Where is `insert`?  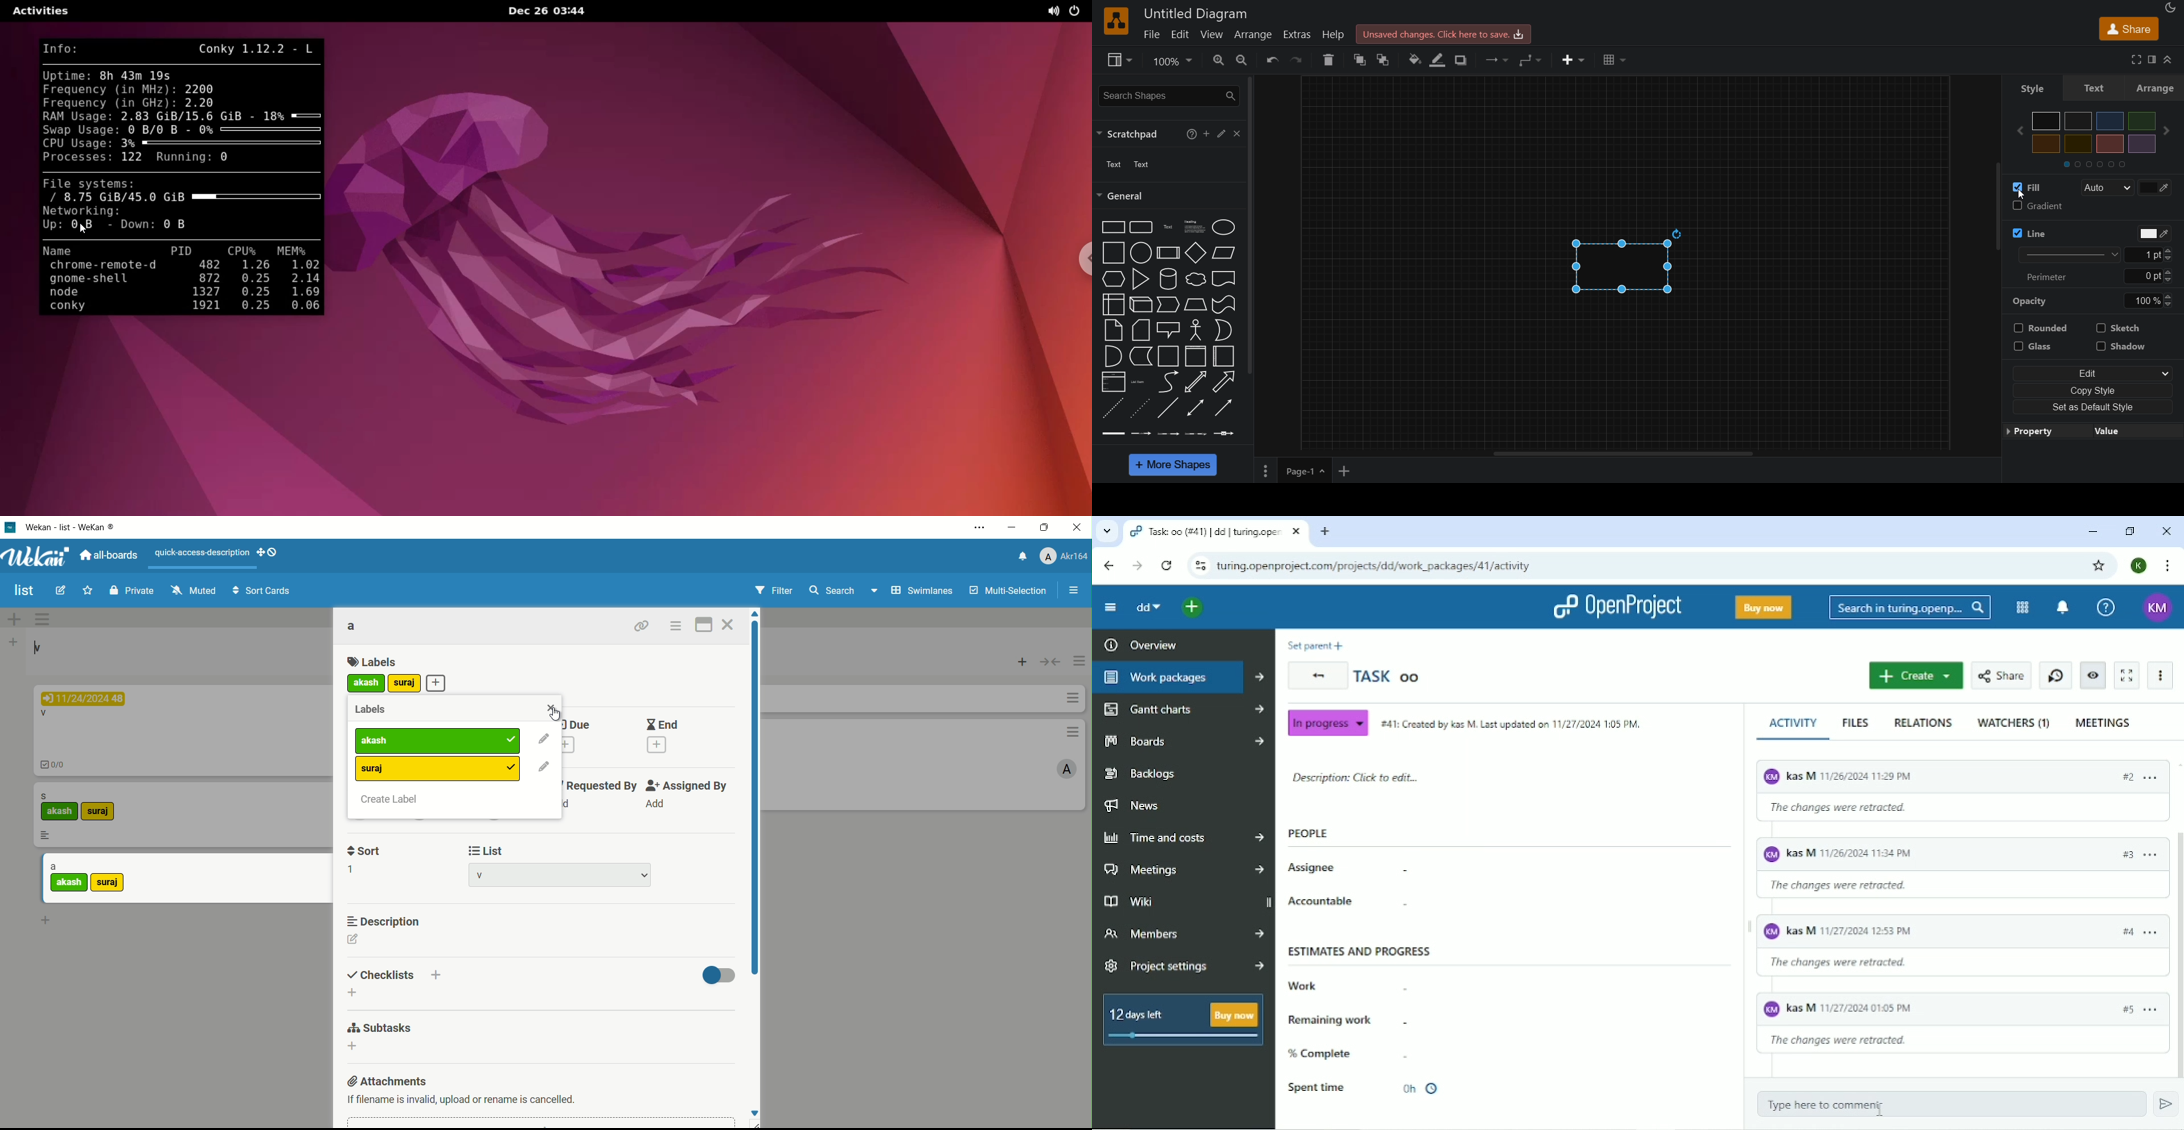
insert is located at coordinates (1572, 61).